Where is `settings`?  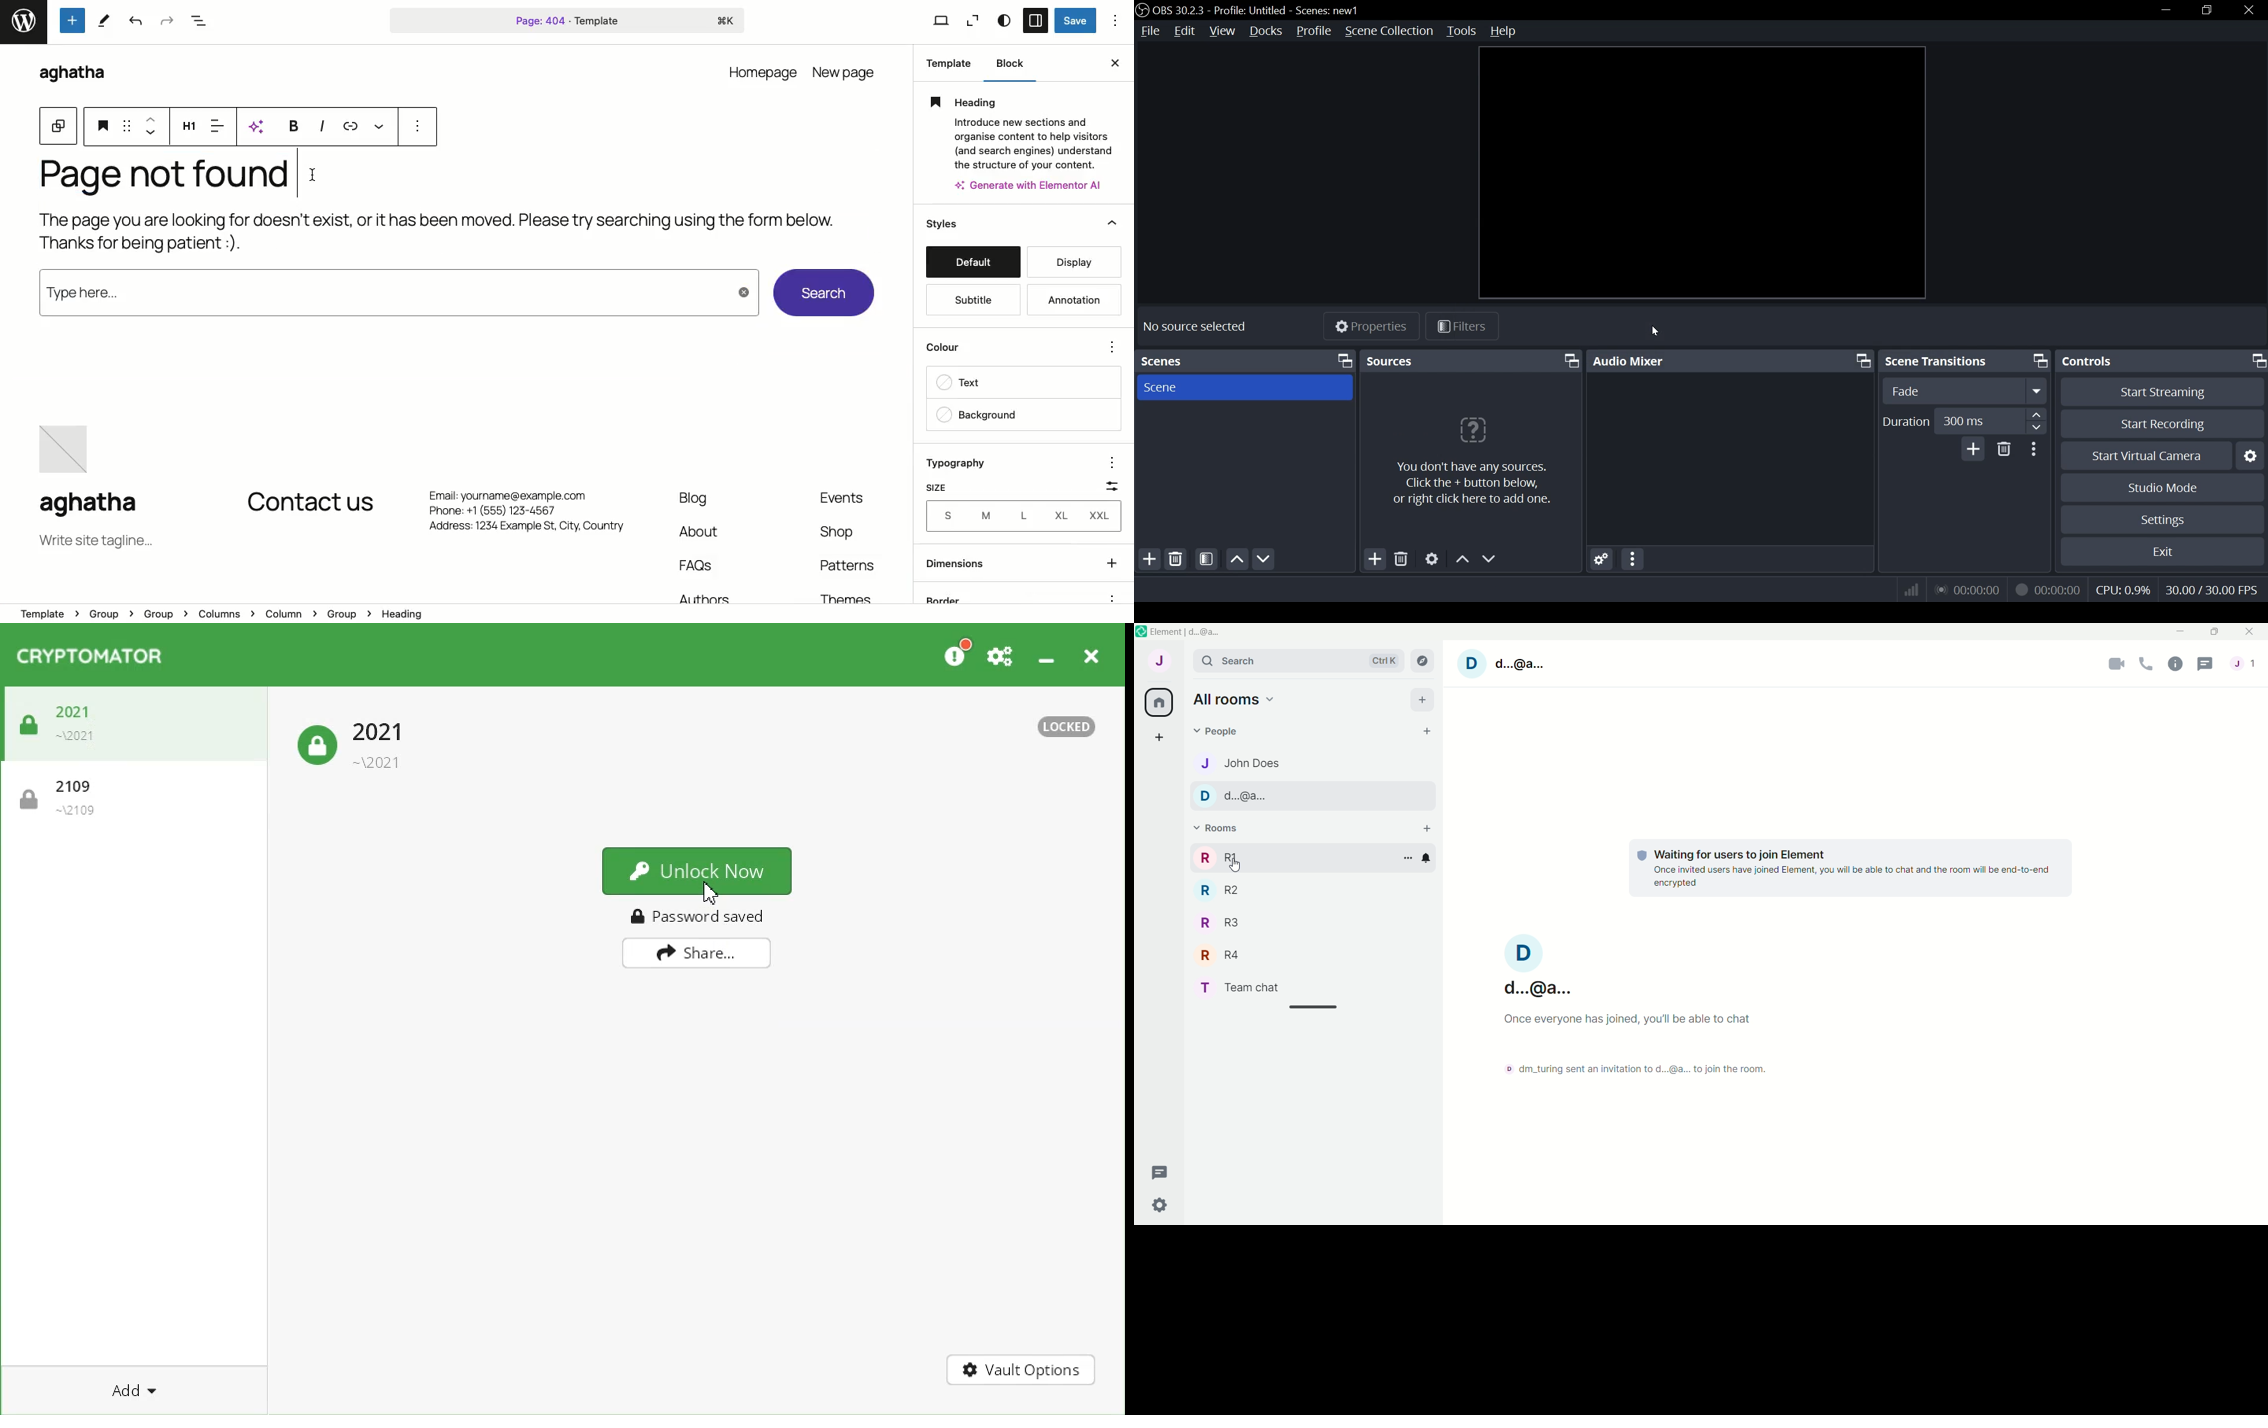
settings is located at coordinates (2252, 456).